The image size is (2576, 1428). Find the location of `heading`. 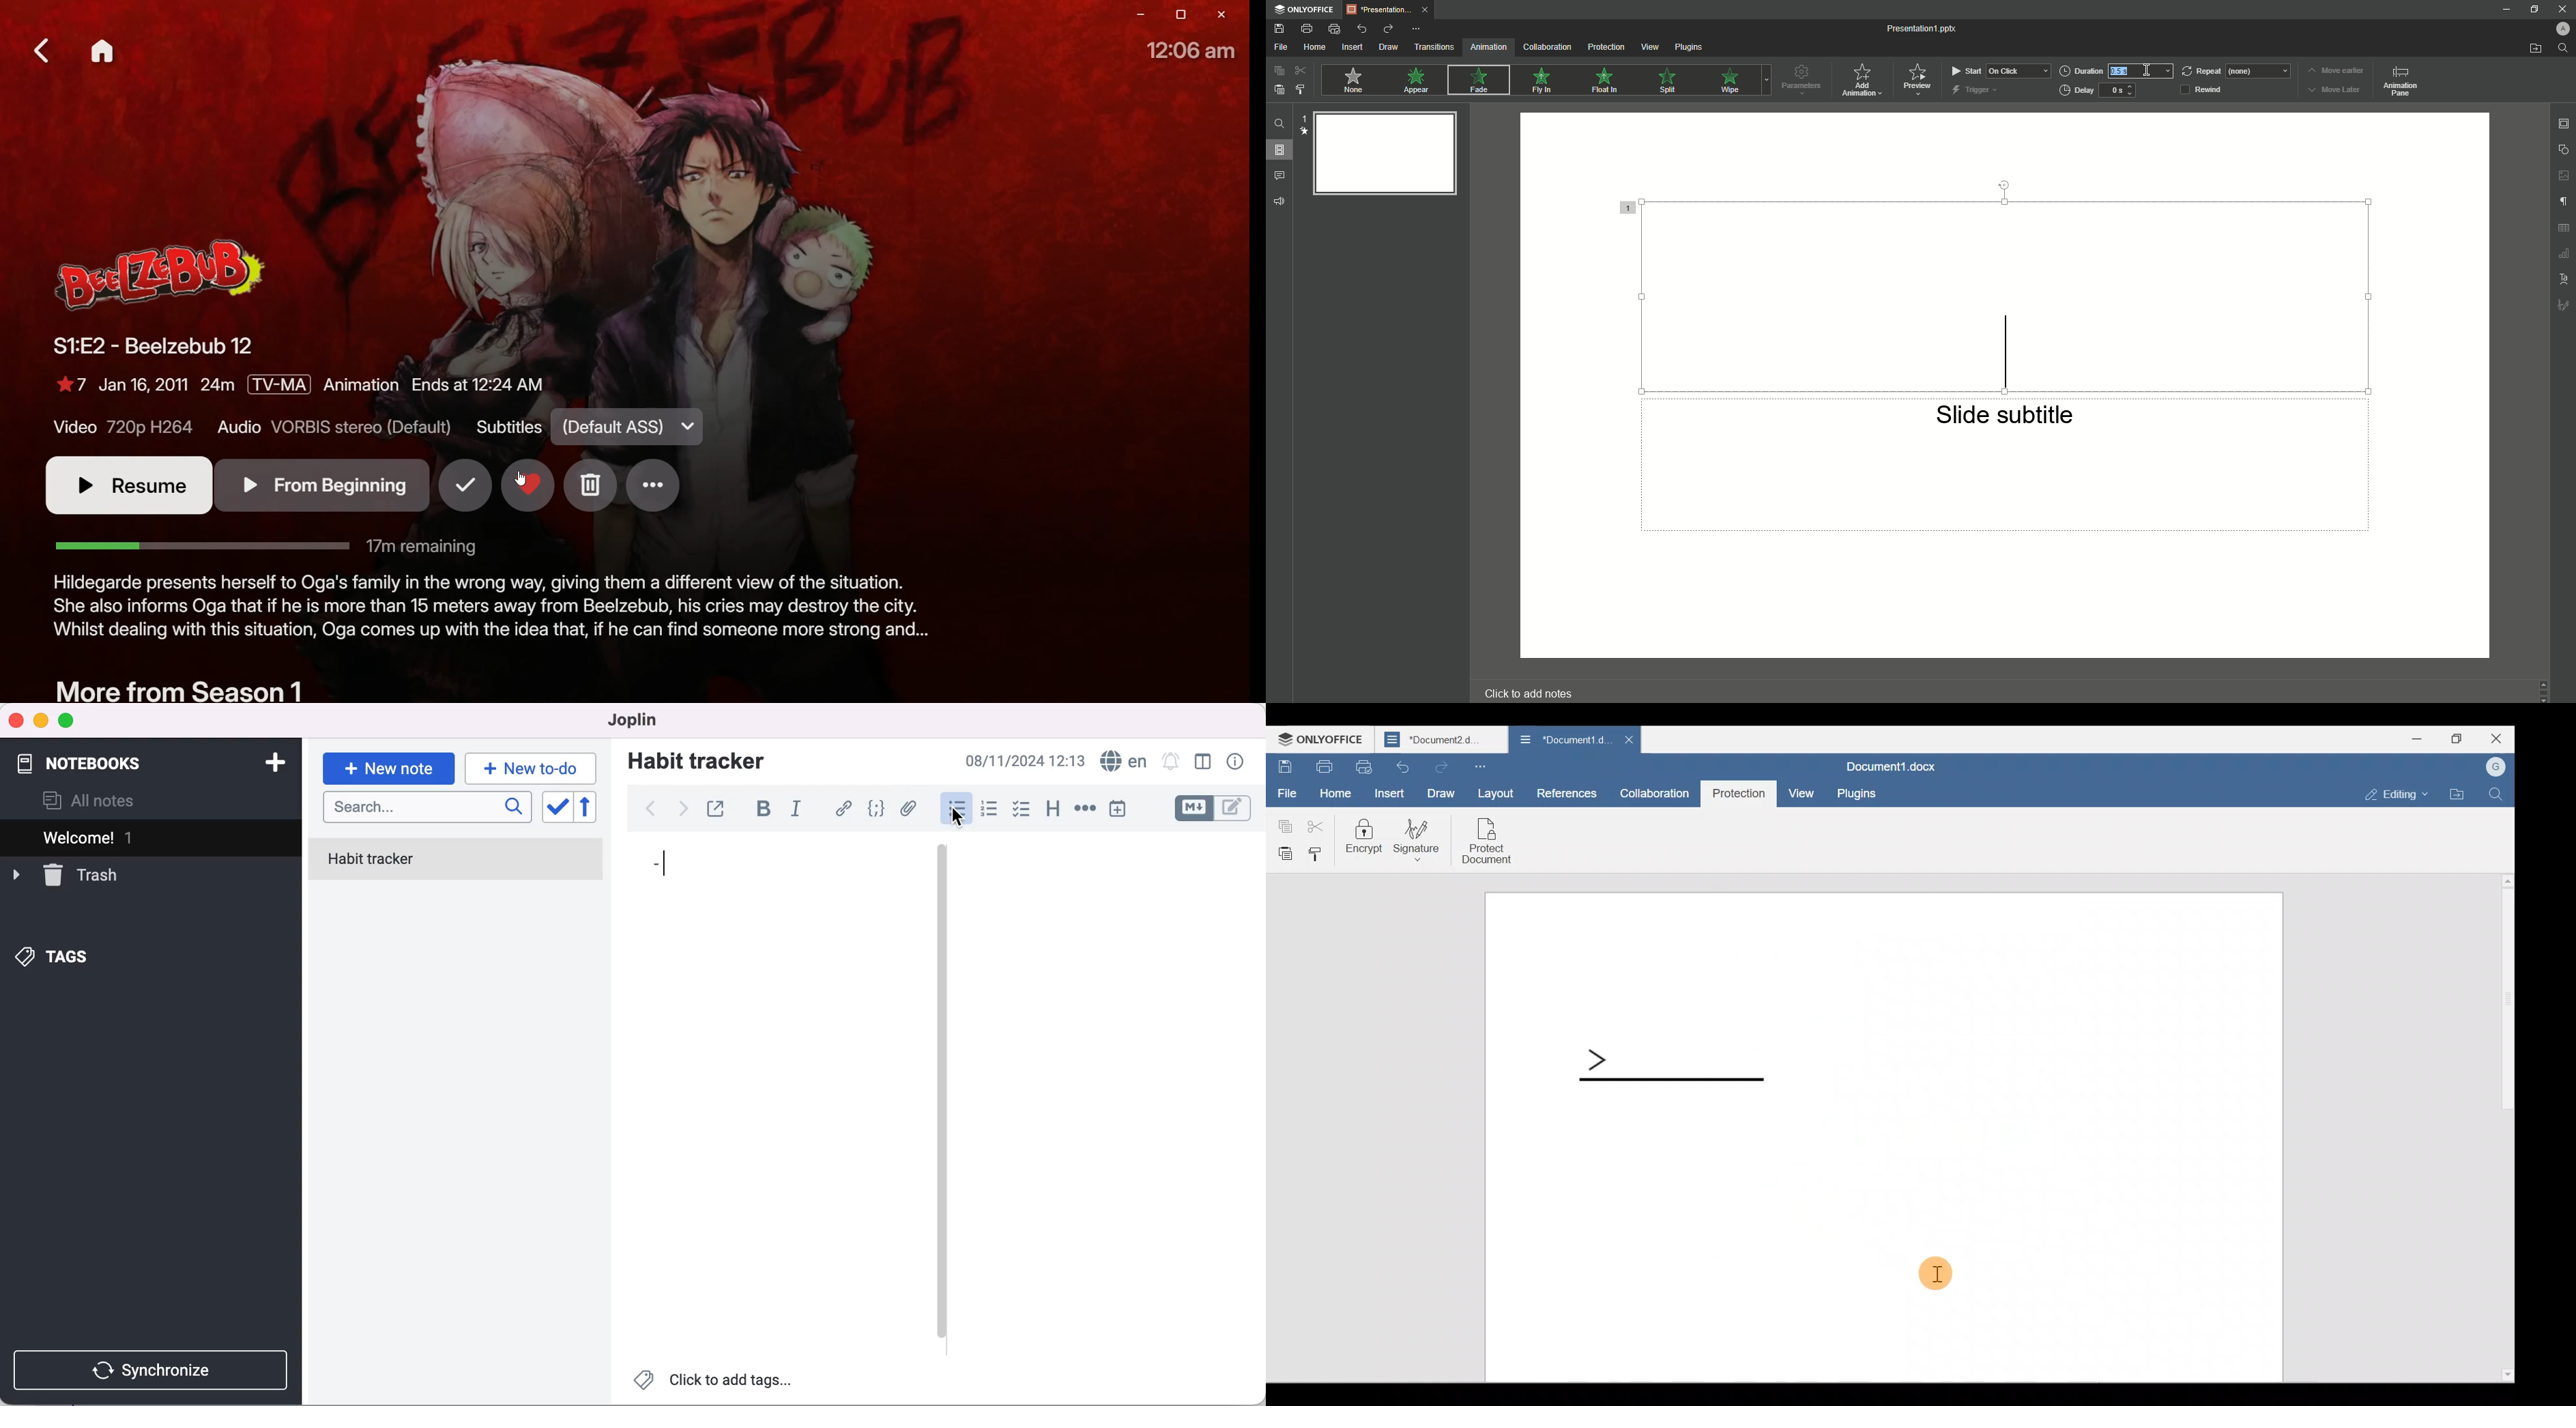

heading is located at coordinates (1054, 809).